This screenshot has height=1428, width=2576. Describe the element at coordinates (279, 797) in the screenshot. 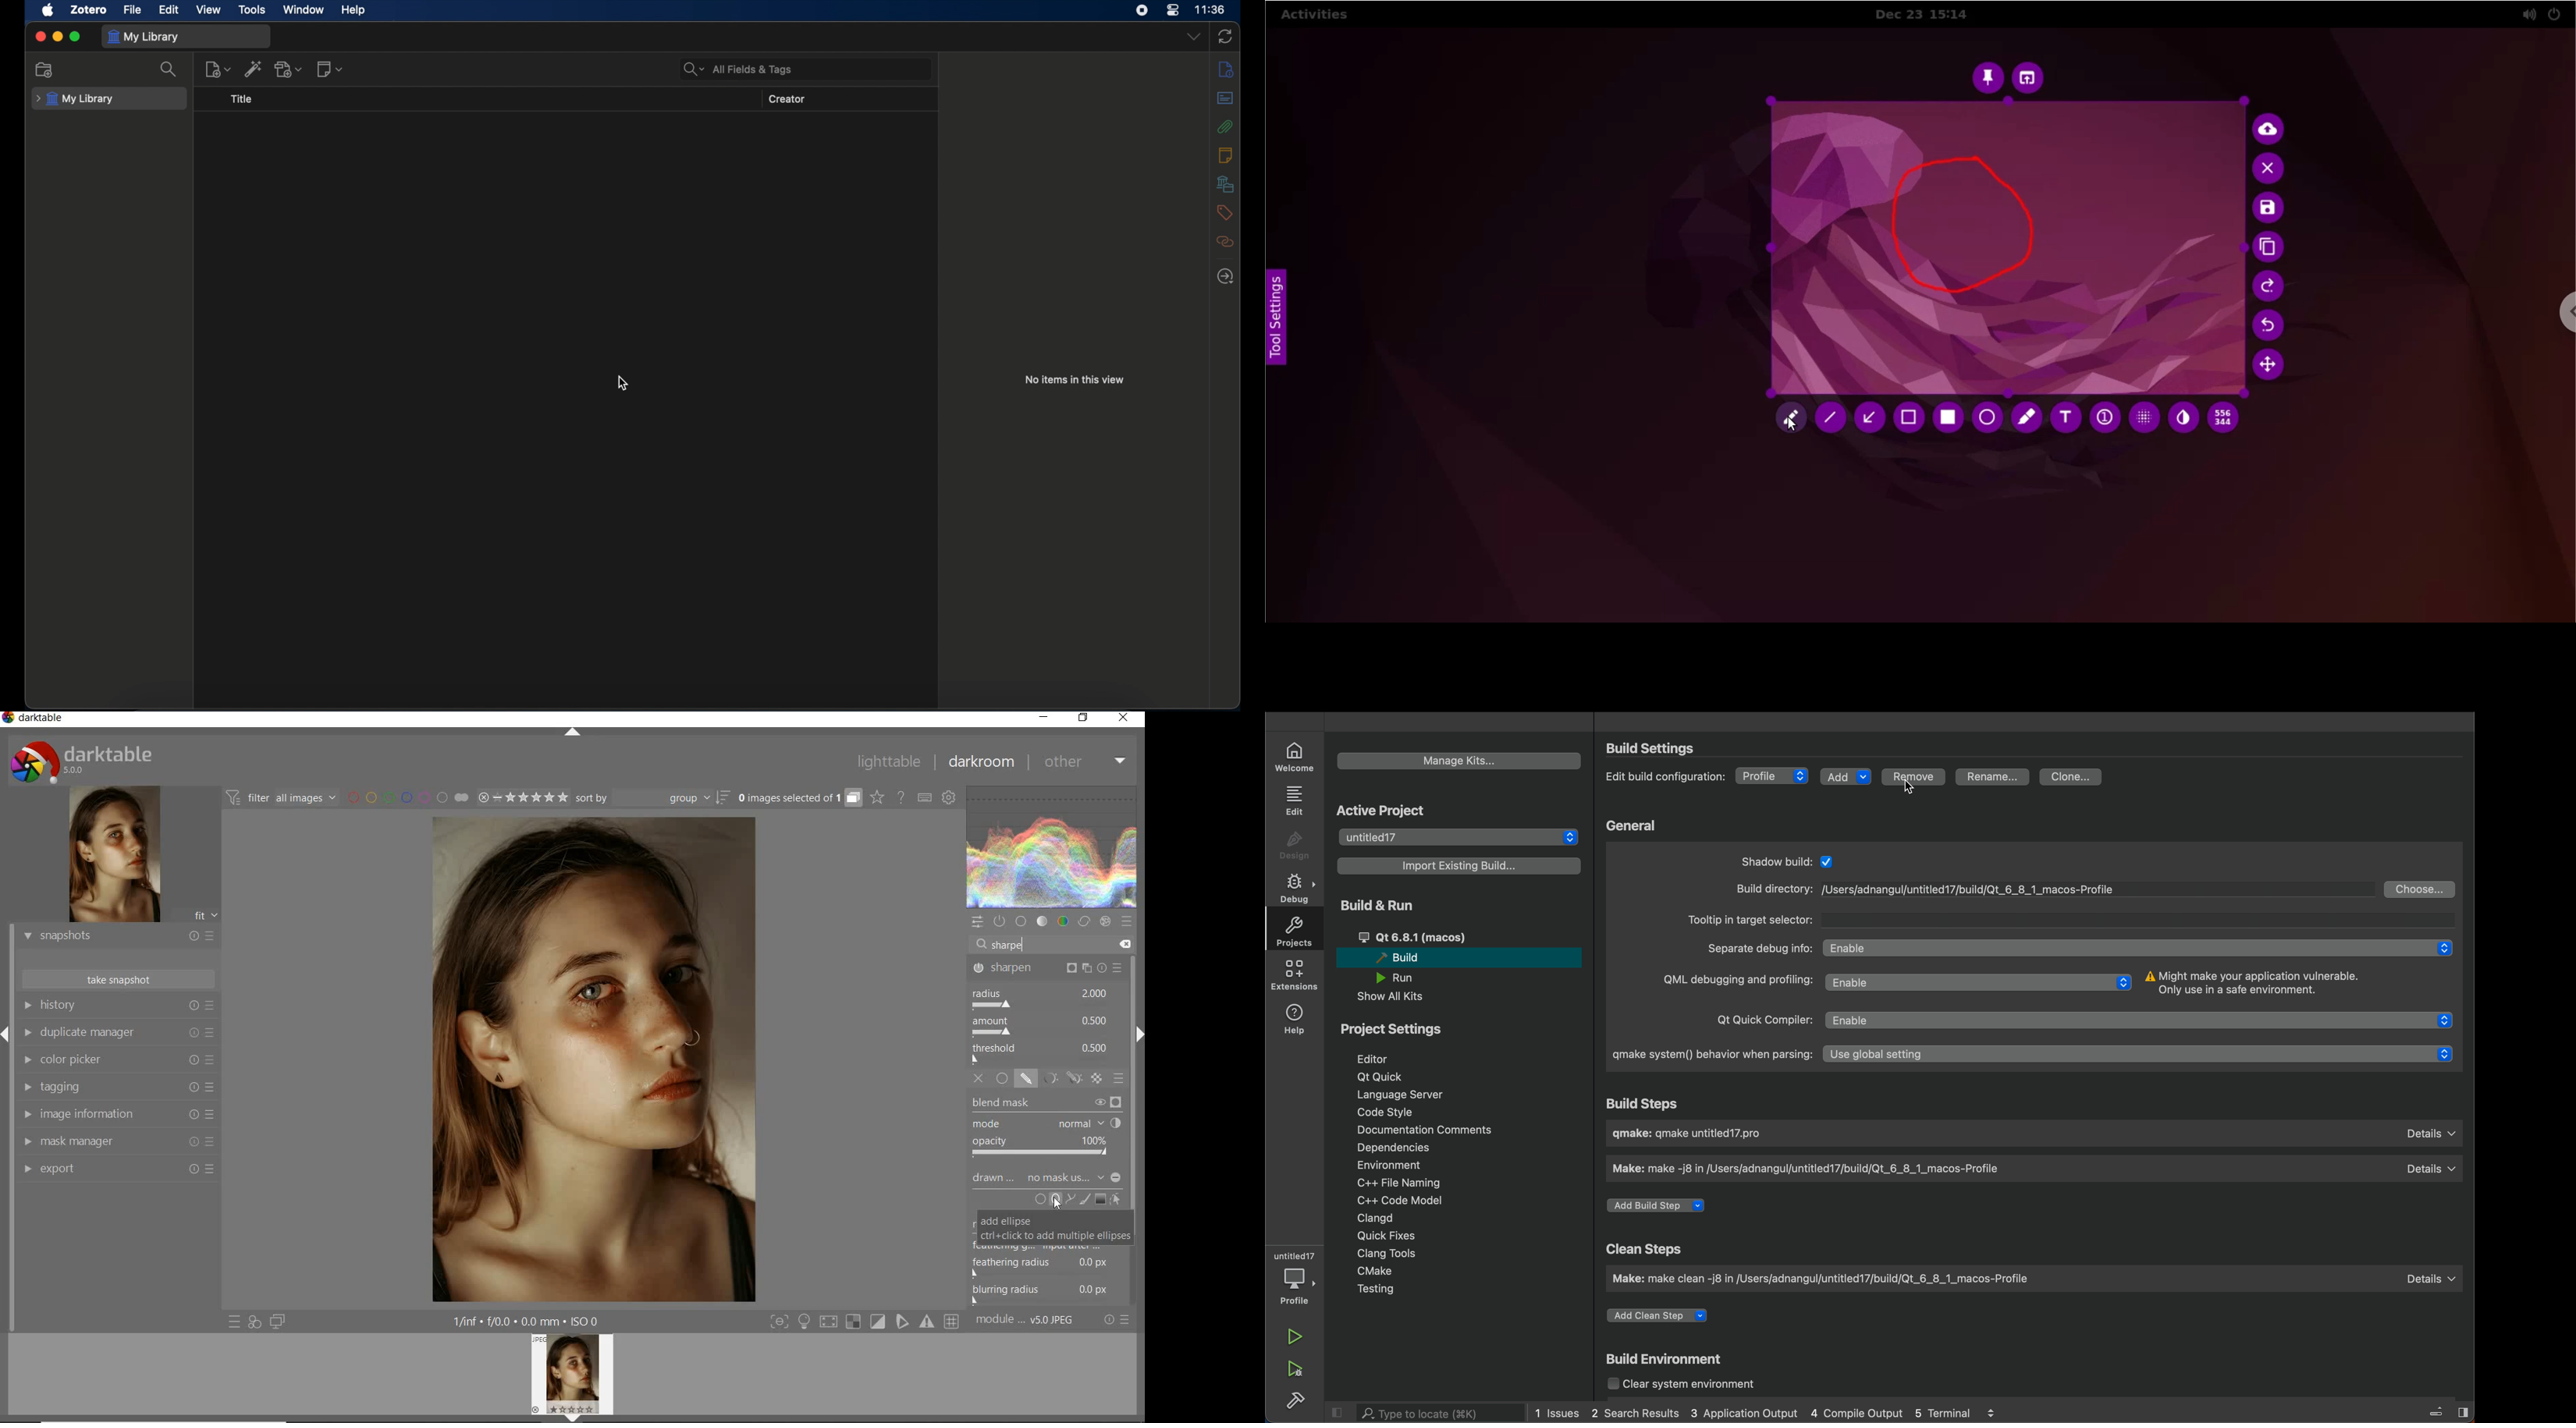

I see `filter images based on their modules` at that location.